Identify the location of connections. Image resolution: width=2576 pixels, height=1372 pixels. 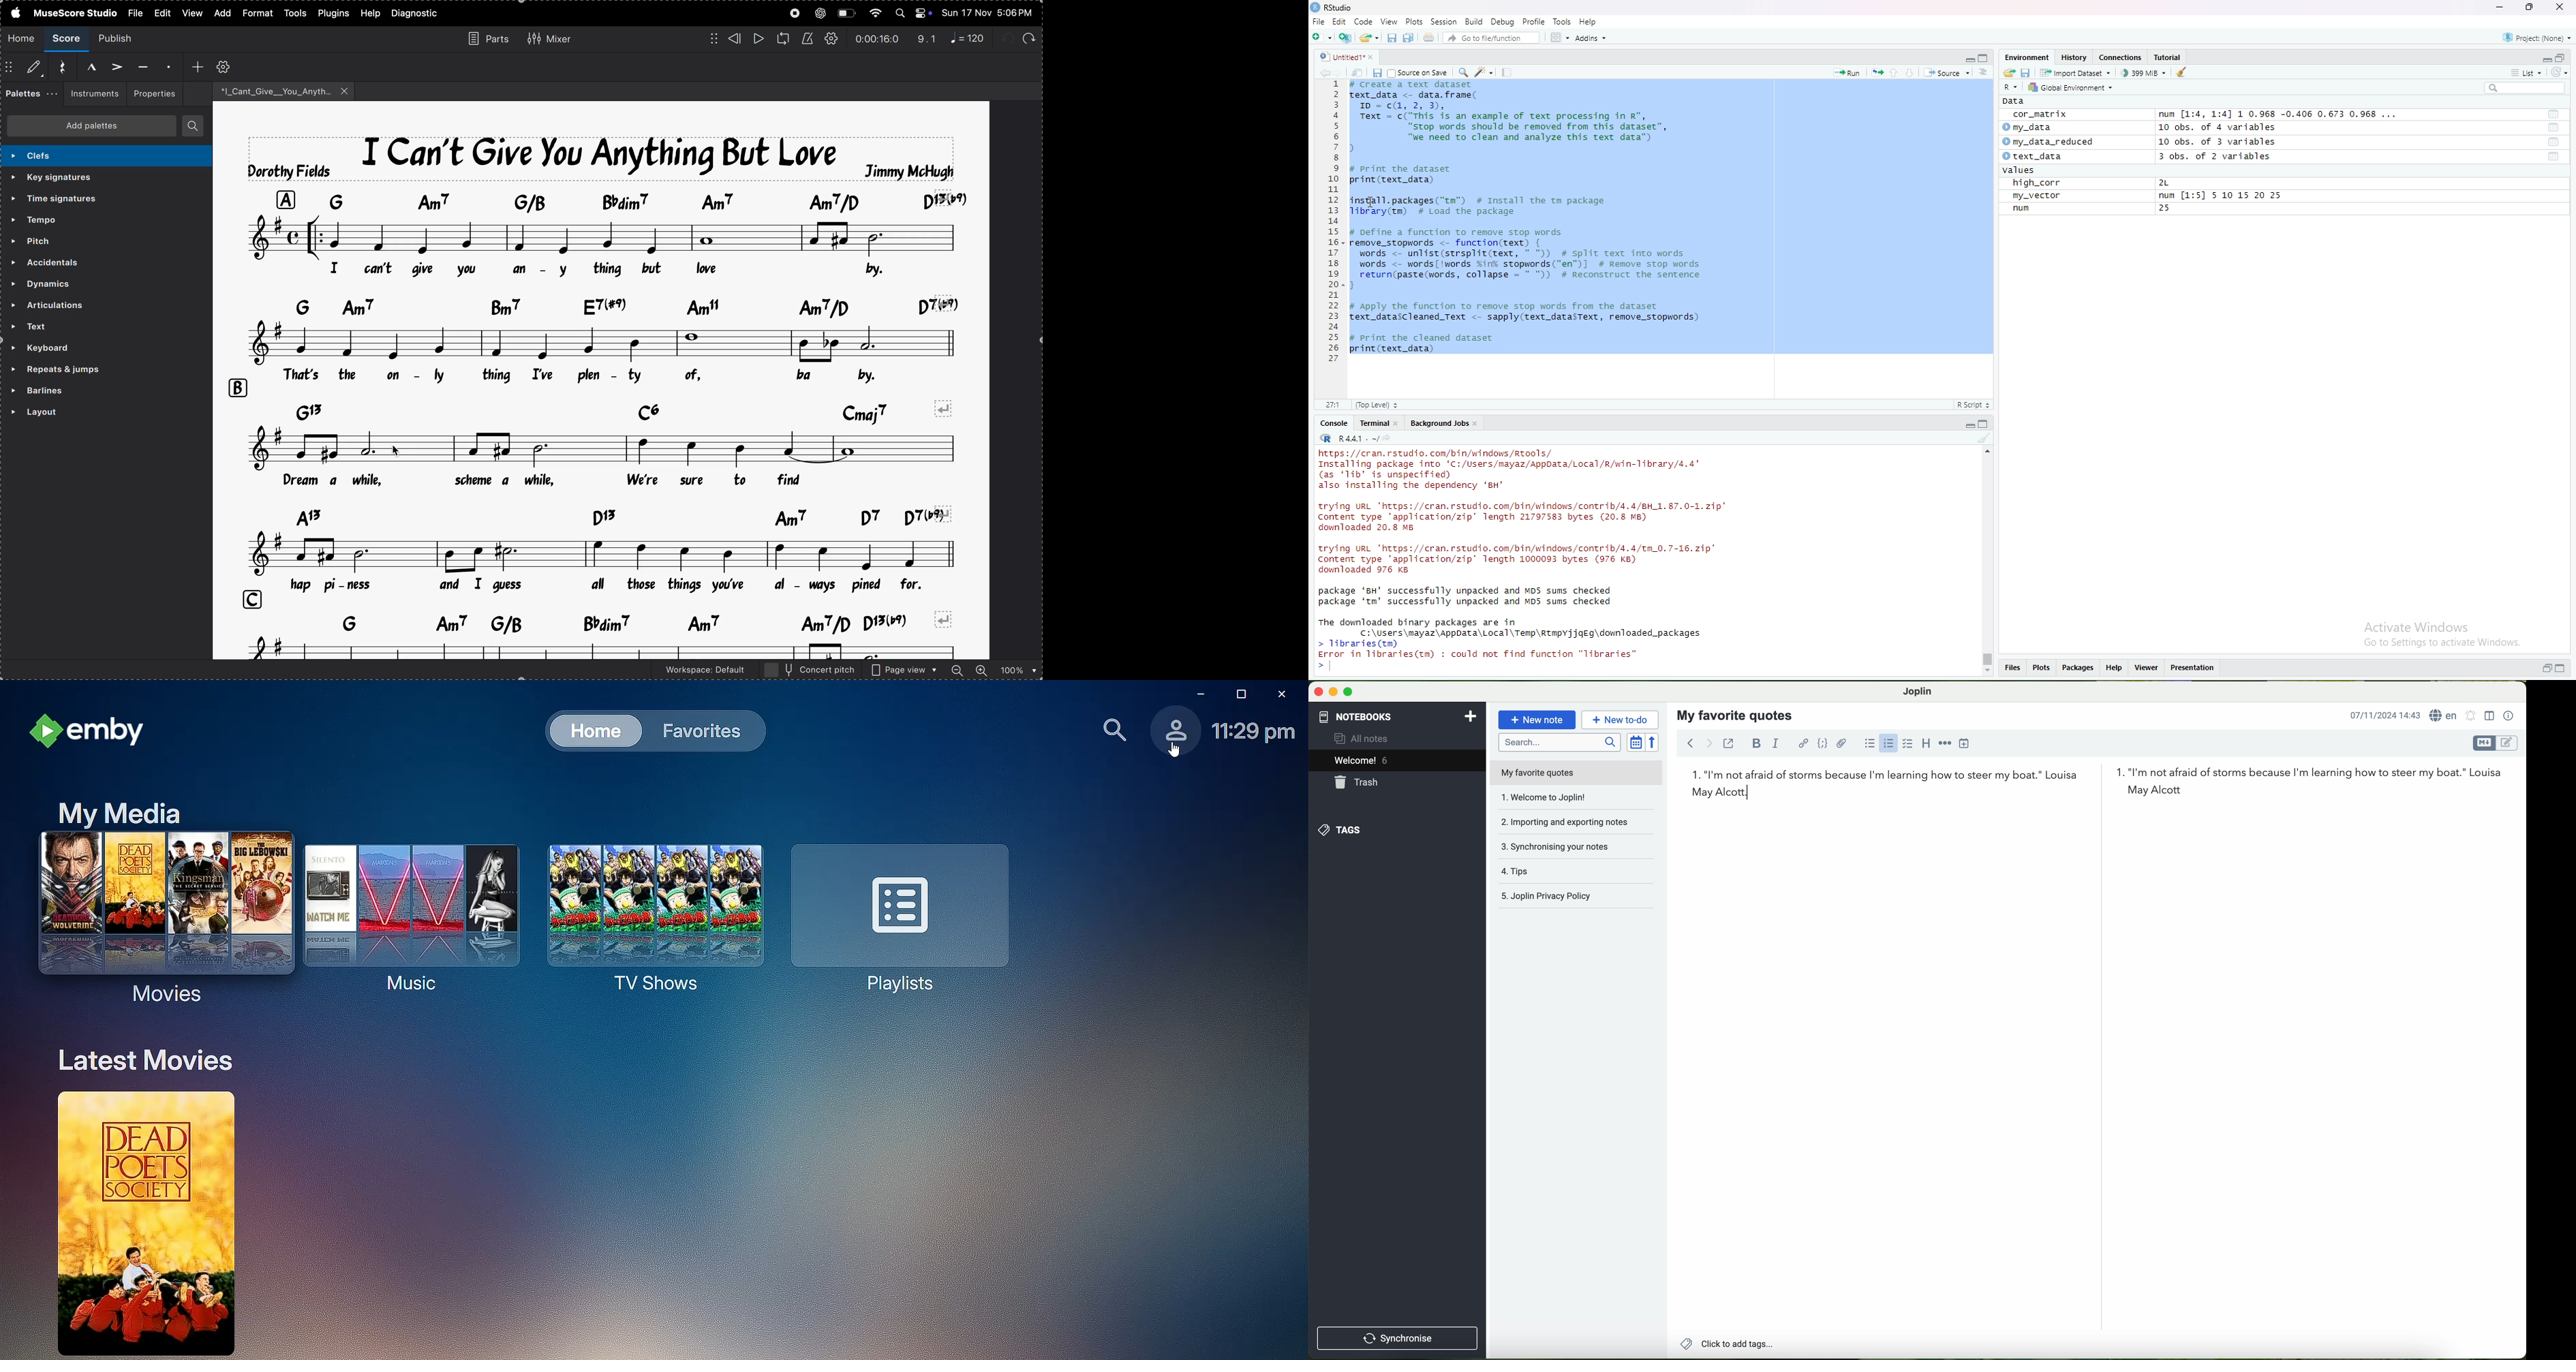
(2123, 58).